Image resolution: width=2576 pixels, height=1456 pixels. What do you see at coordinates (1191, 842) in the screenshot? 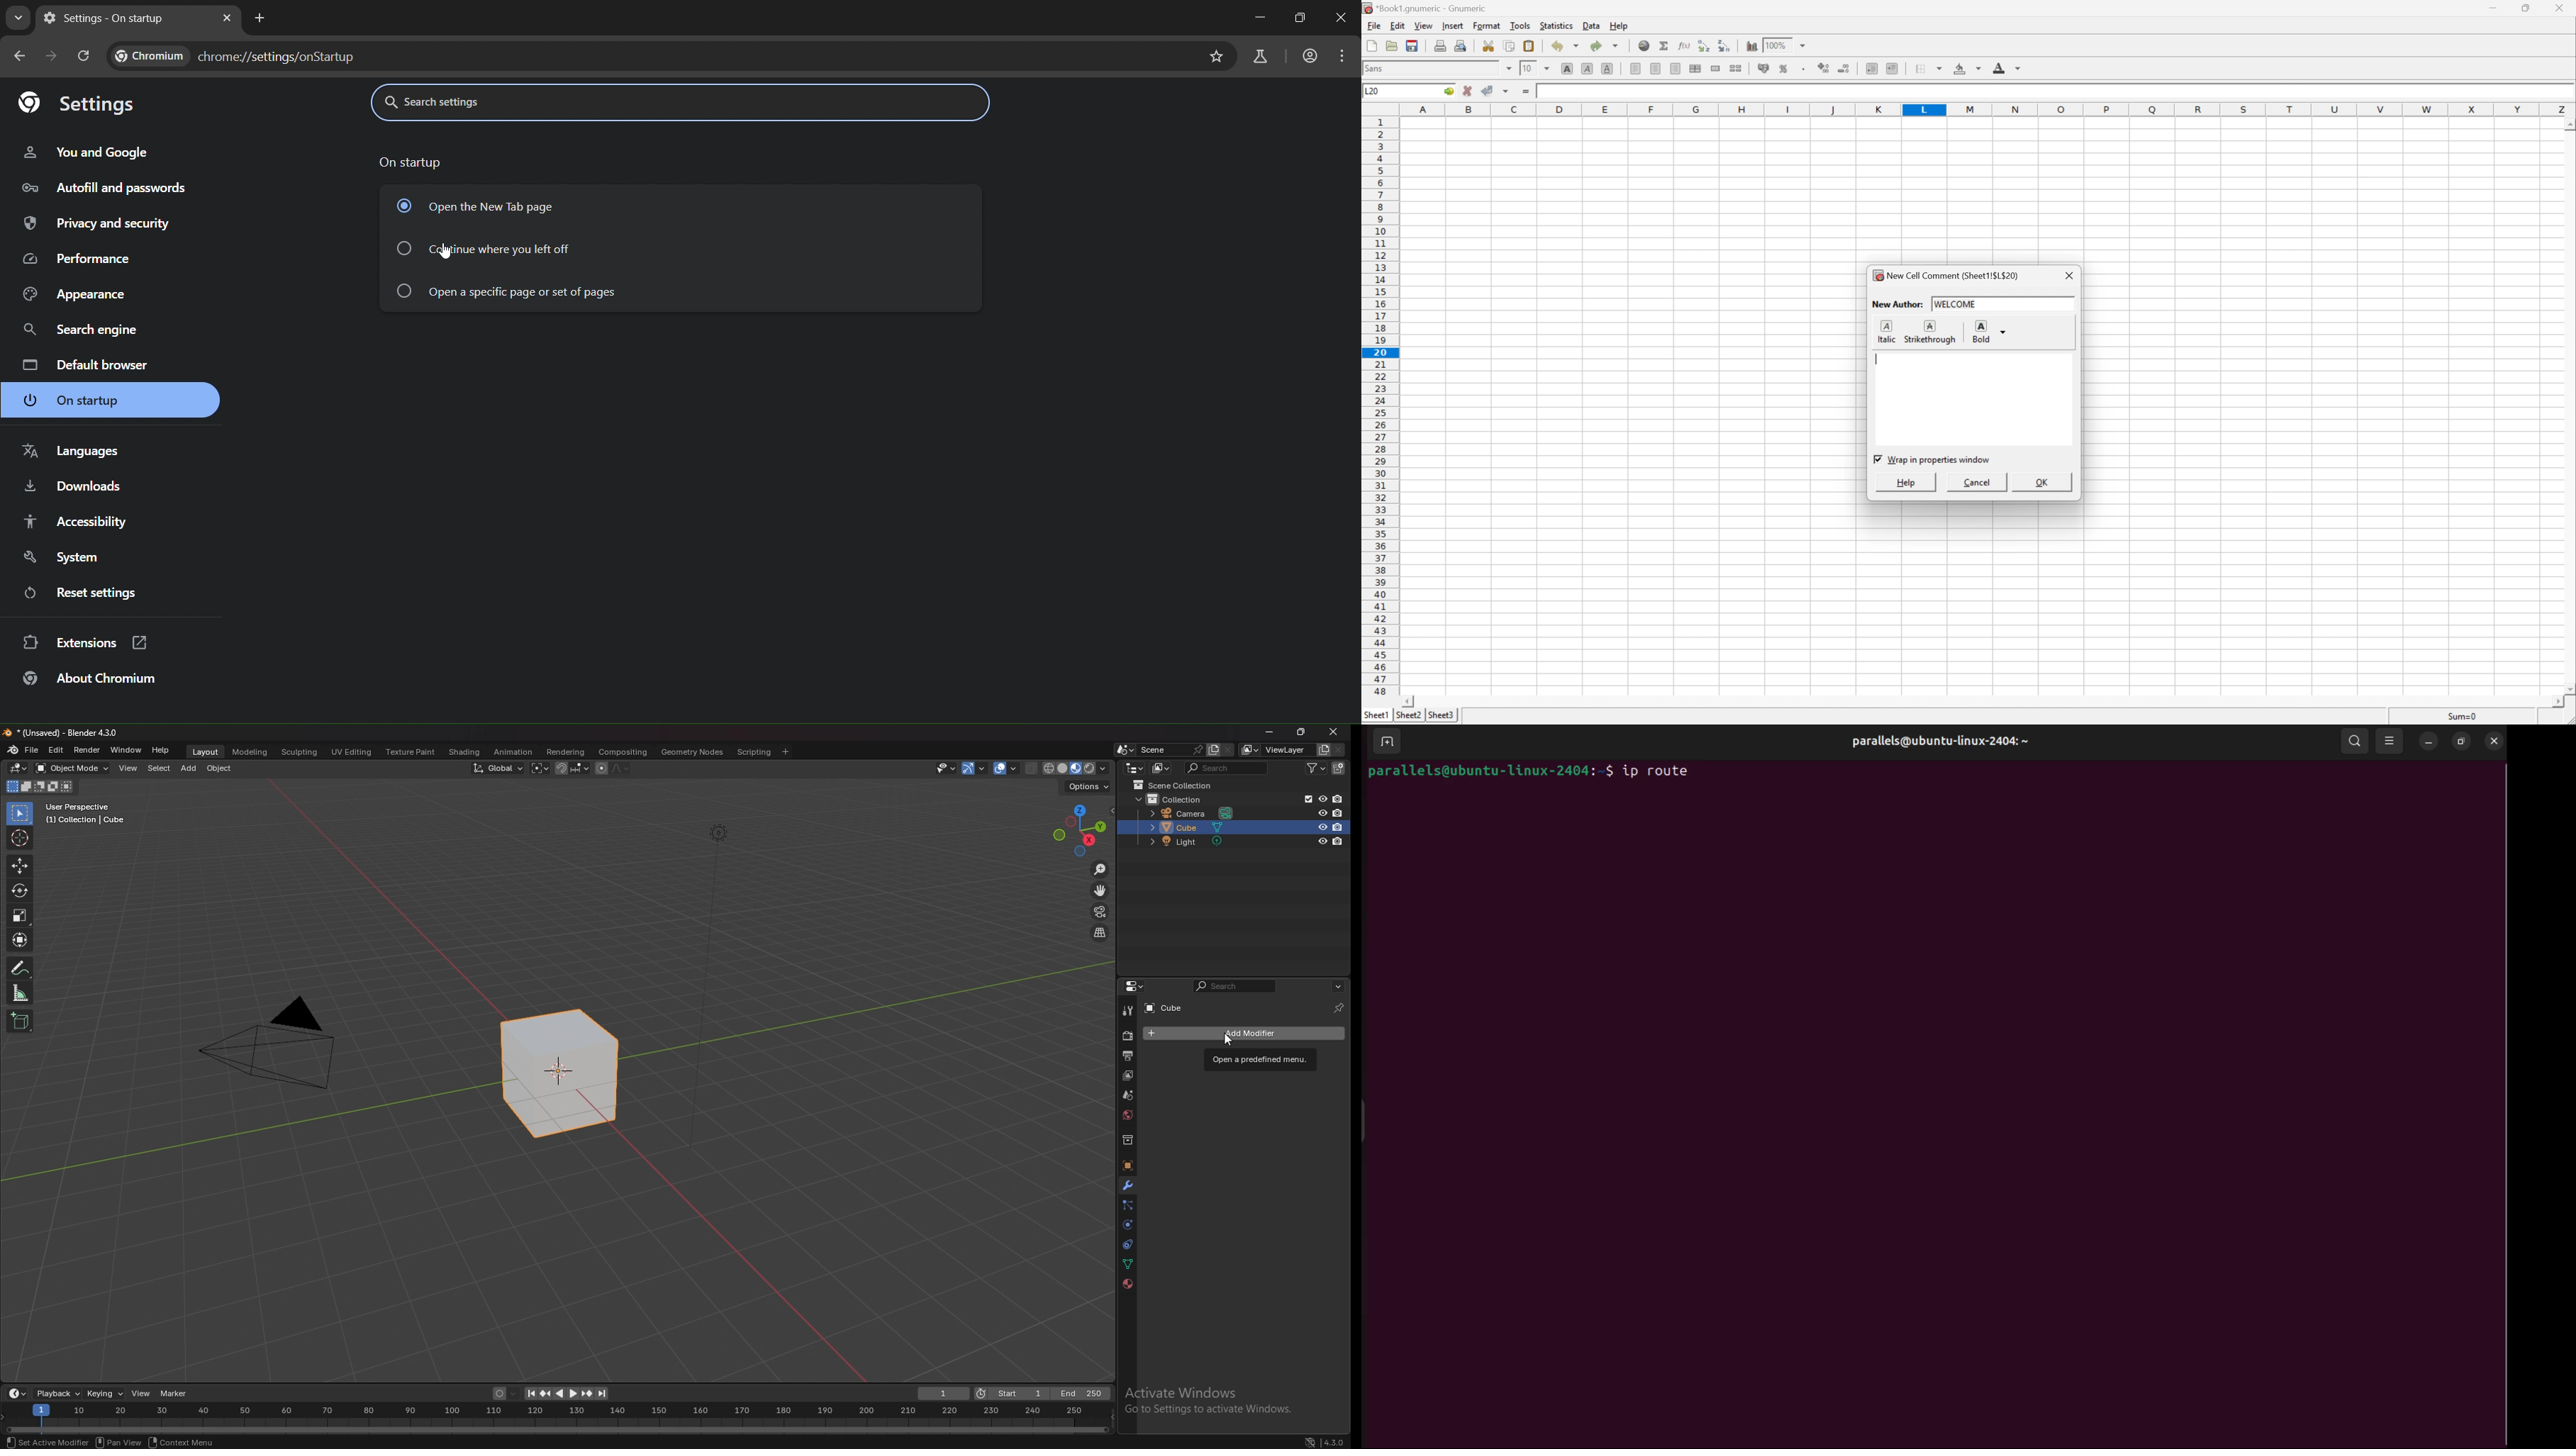
I see `light` at bounding box center [1191, 842].